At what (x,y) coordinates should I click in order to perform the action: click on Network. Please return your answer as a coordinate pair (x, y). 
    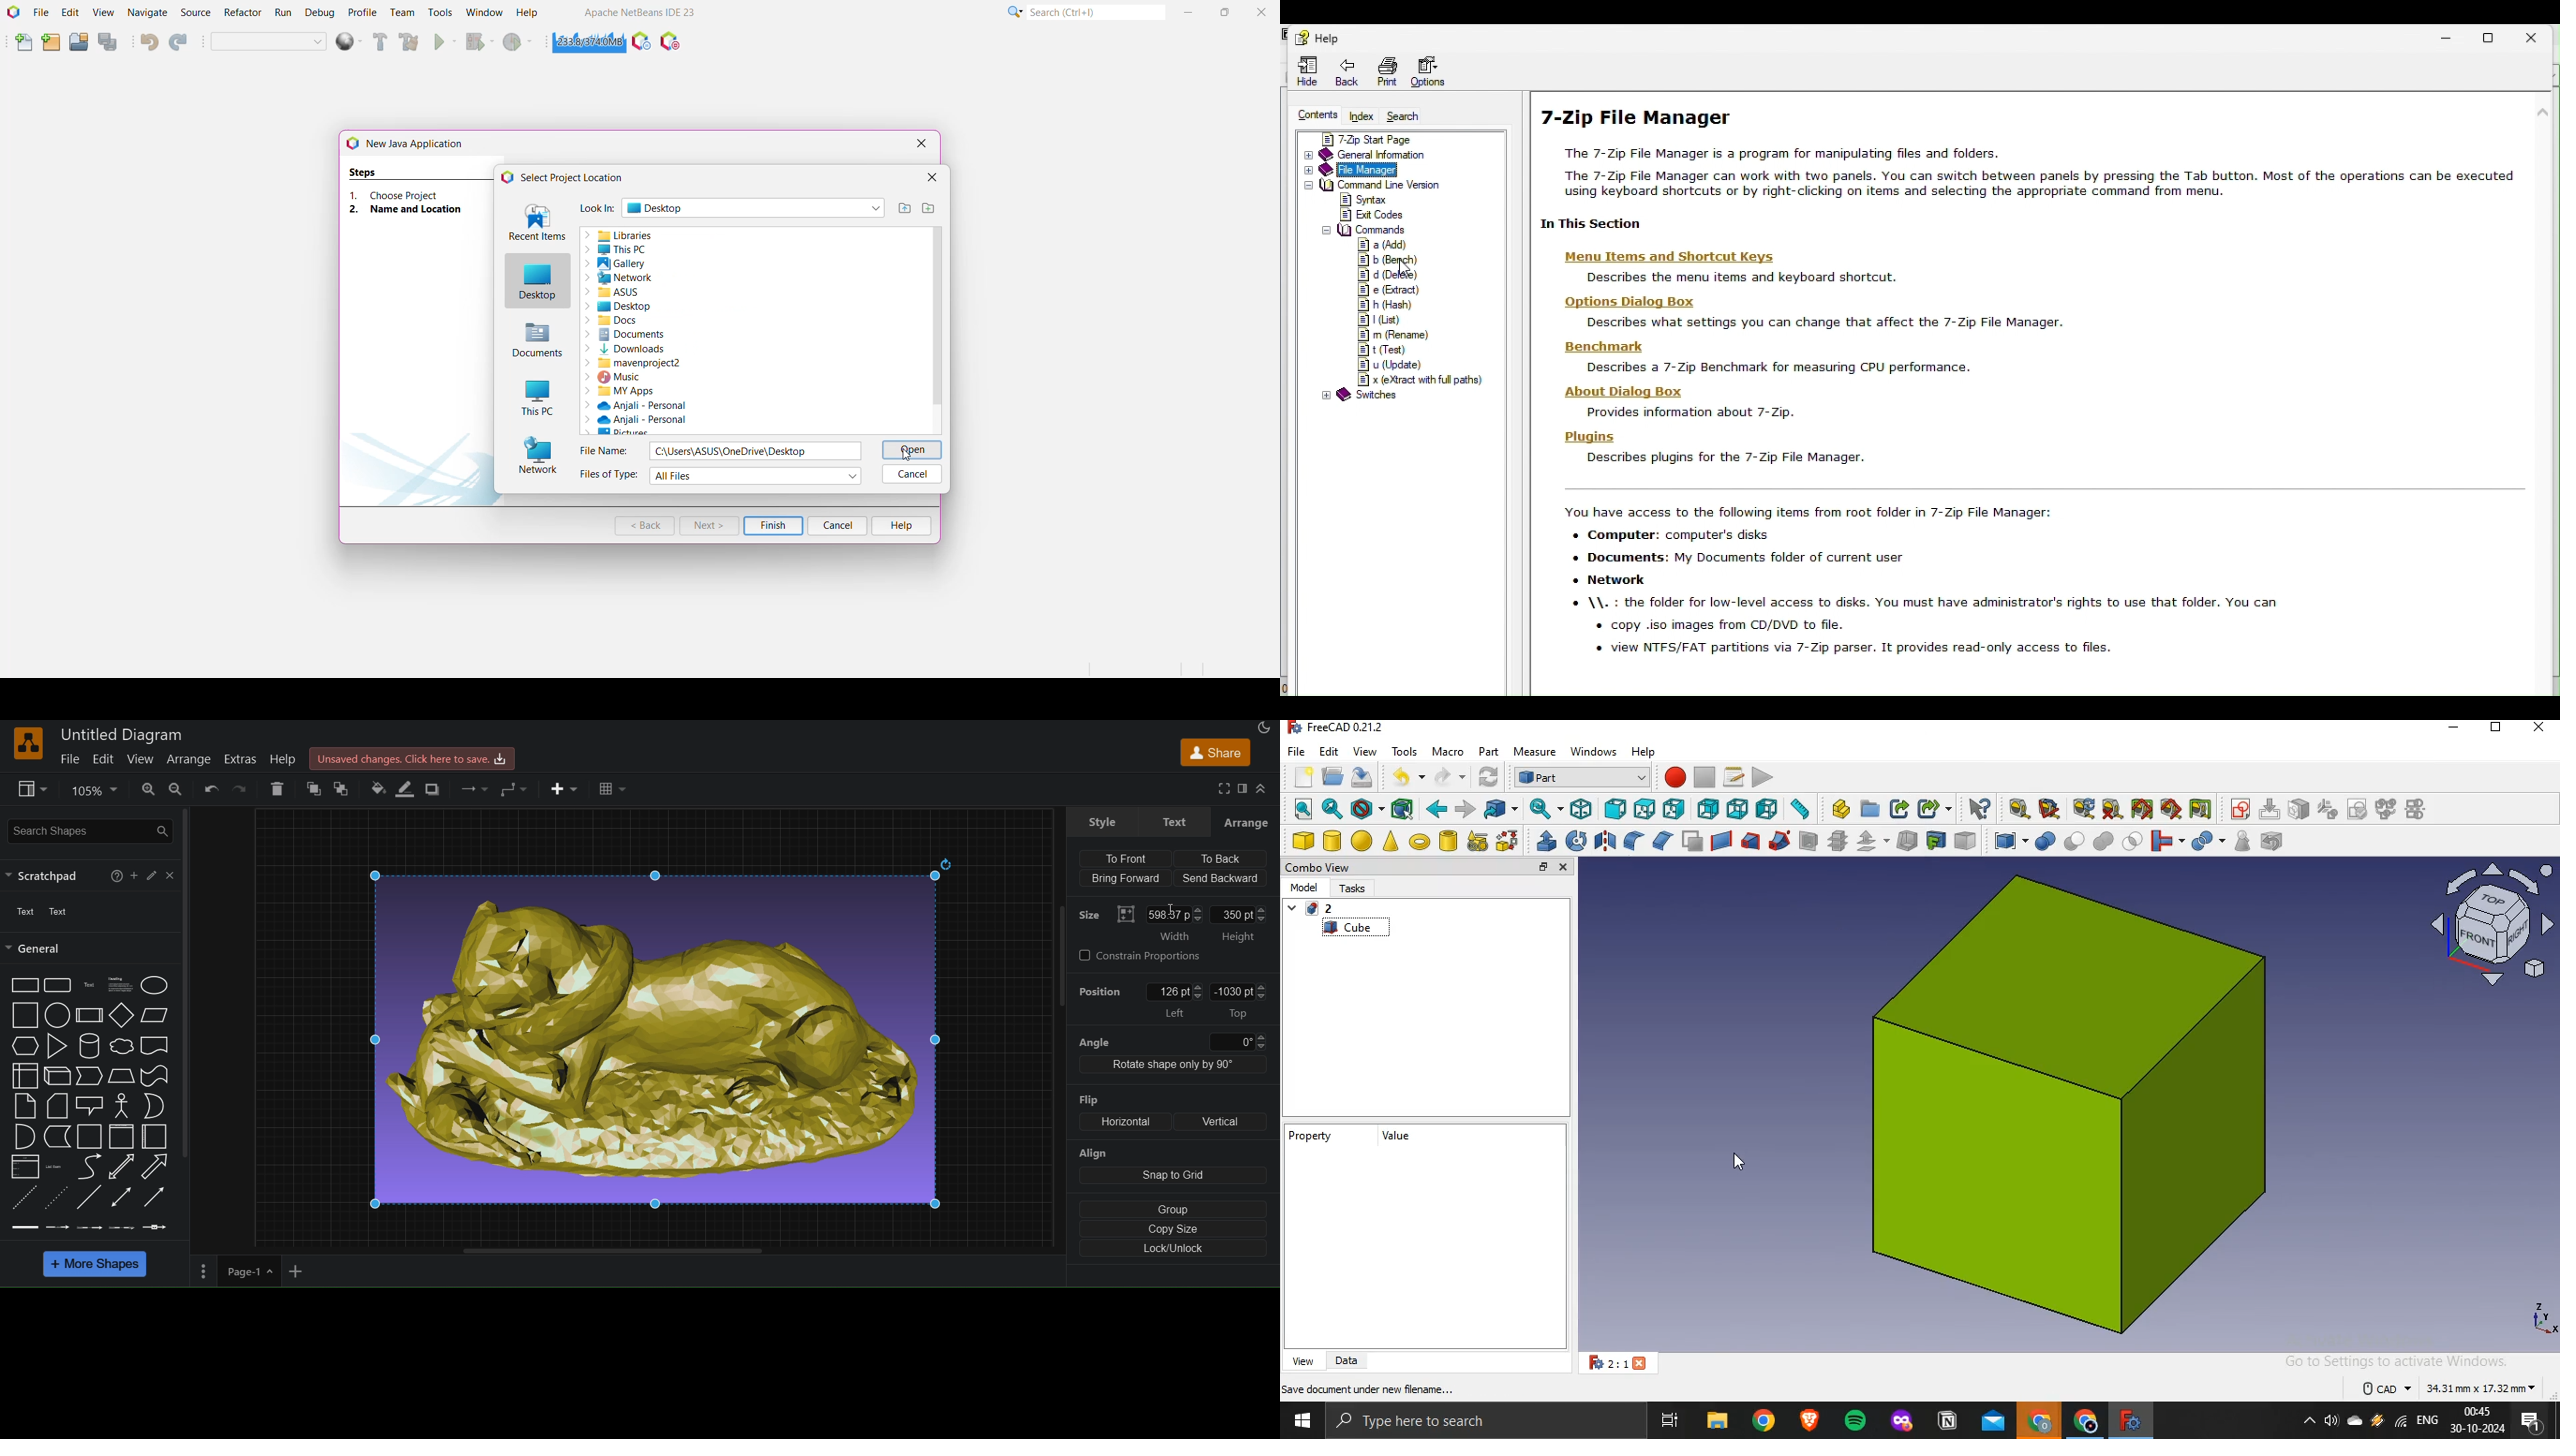
    Looking at the image, I should click on (650, 278).